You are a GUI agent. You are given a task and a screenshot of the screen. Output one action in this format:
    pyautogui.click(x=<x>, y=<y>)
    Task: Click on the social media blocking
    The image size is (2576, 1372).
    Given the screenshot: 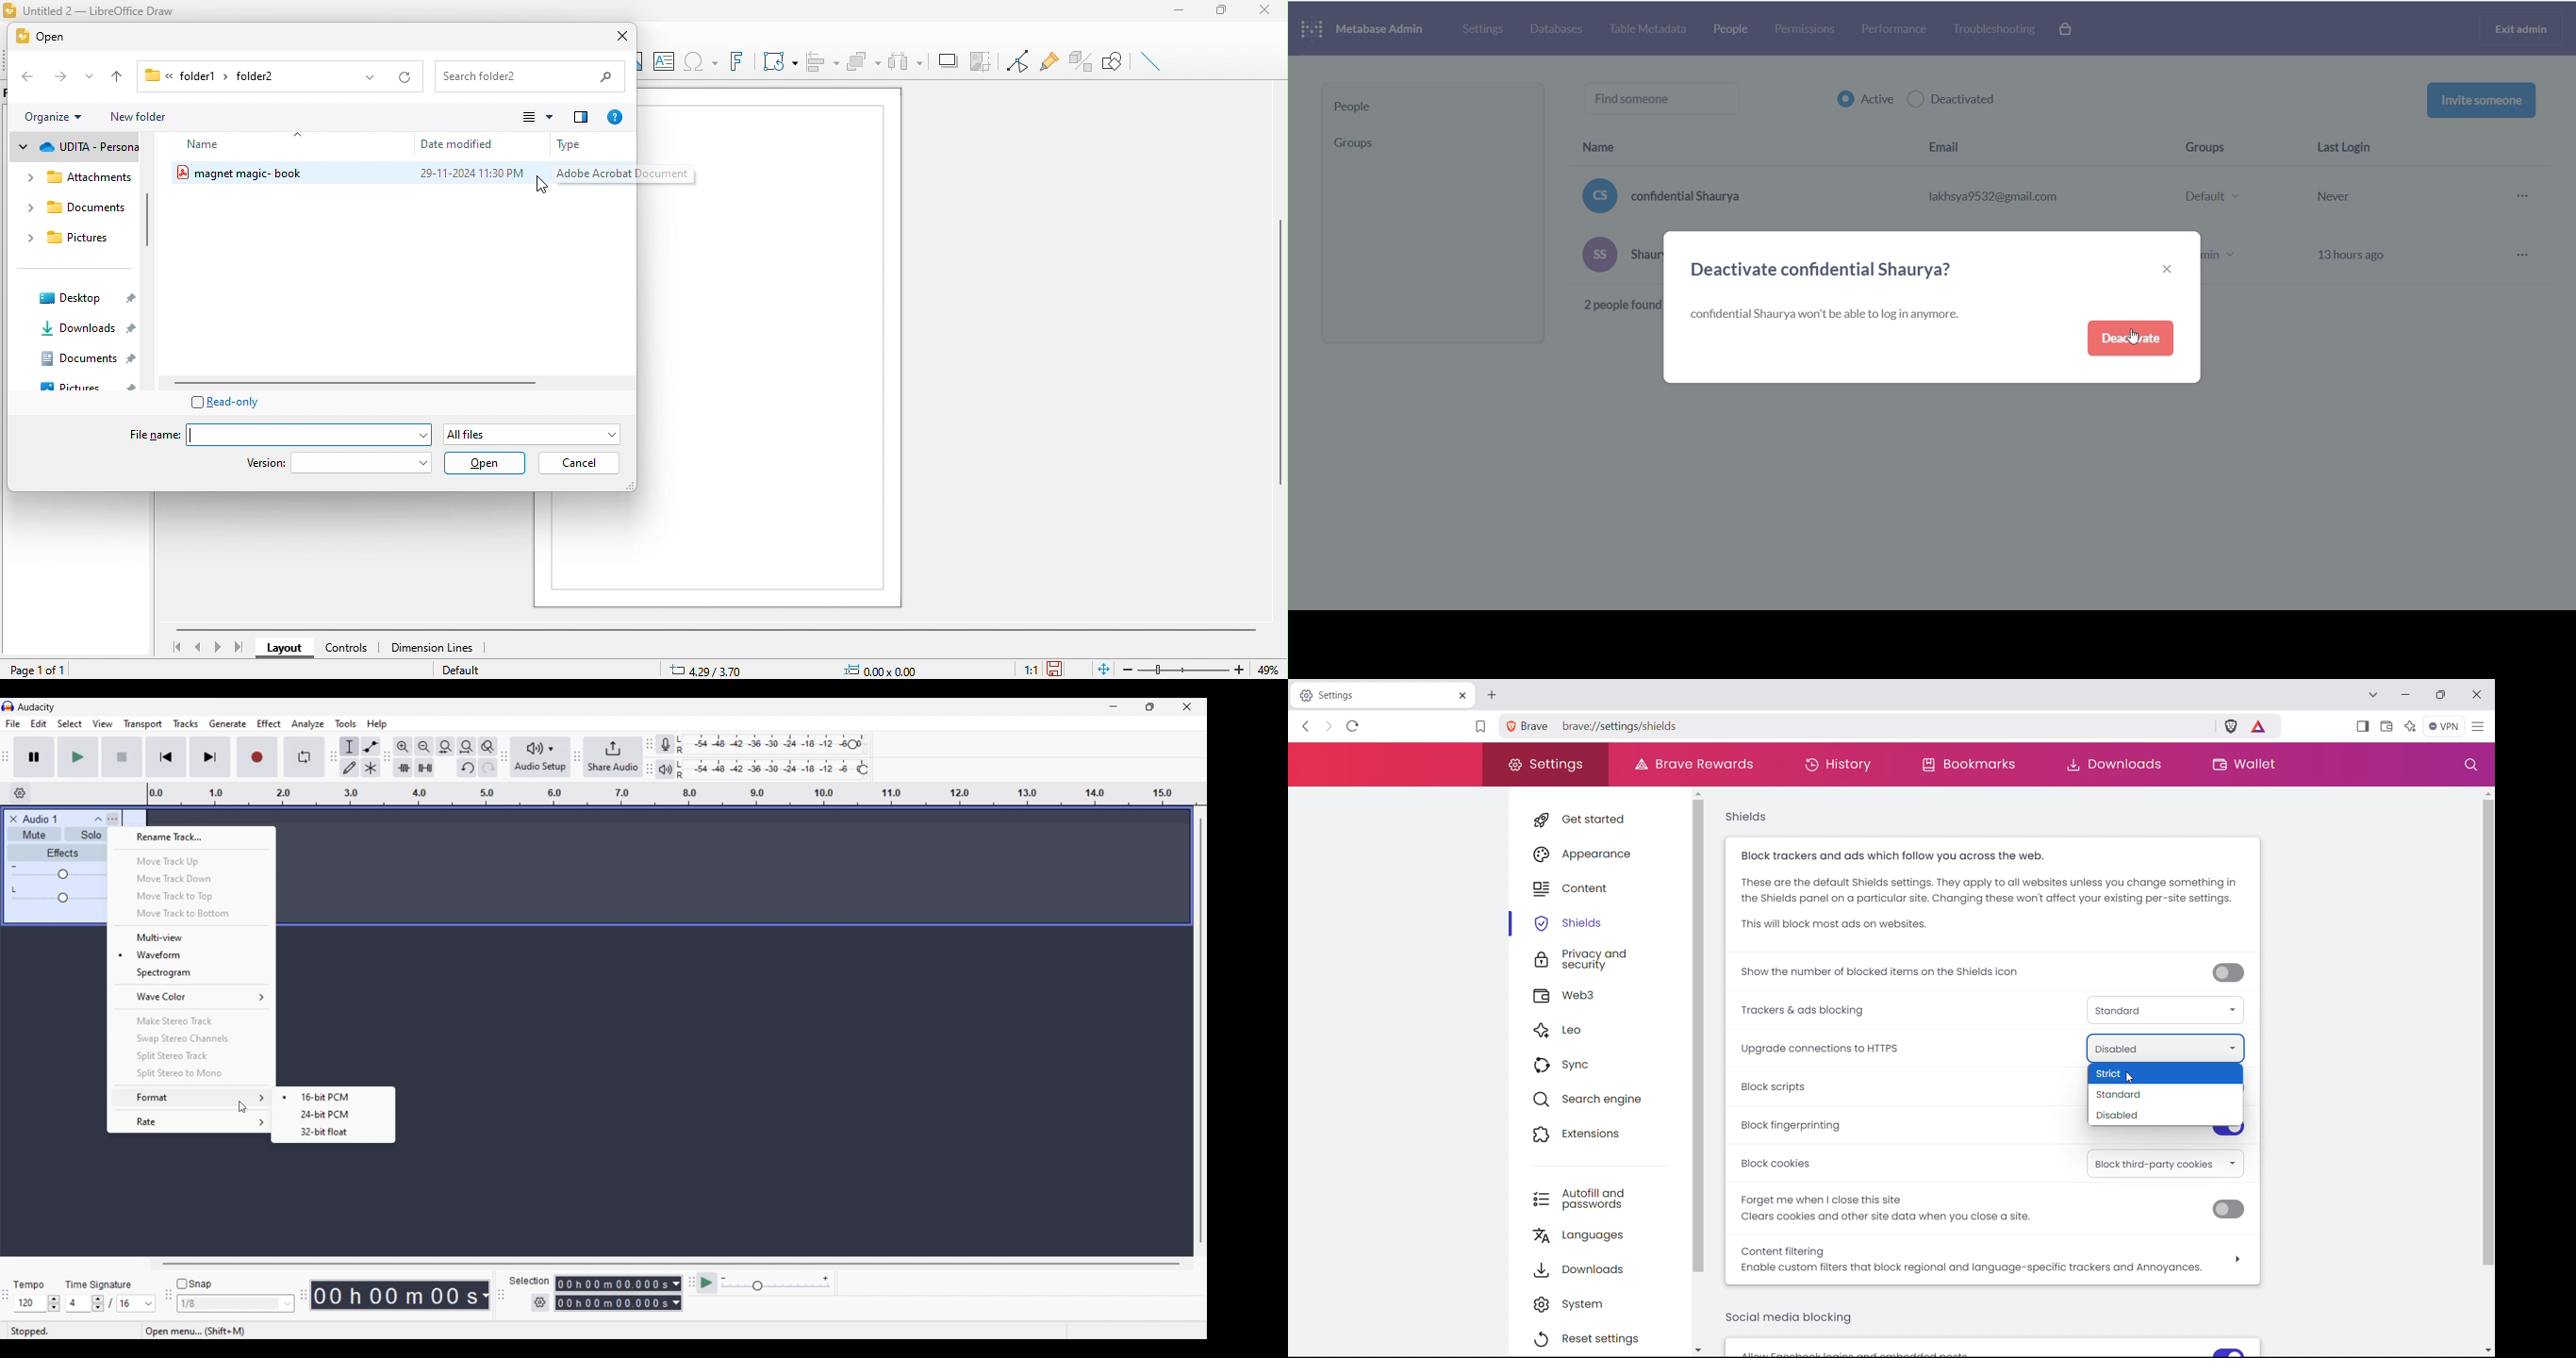 What is the action you would take?
    pyautogui.click(x=1789, y=1317)
    